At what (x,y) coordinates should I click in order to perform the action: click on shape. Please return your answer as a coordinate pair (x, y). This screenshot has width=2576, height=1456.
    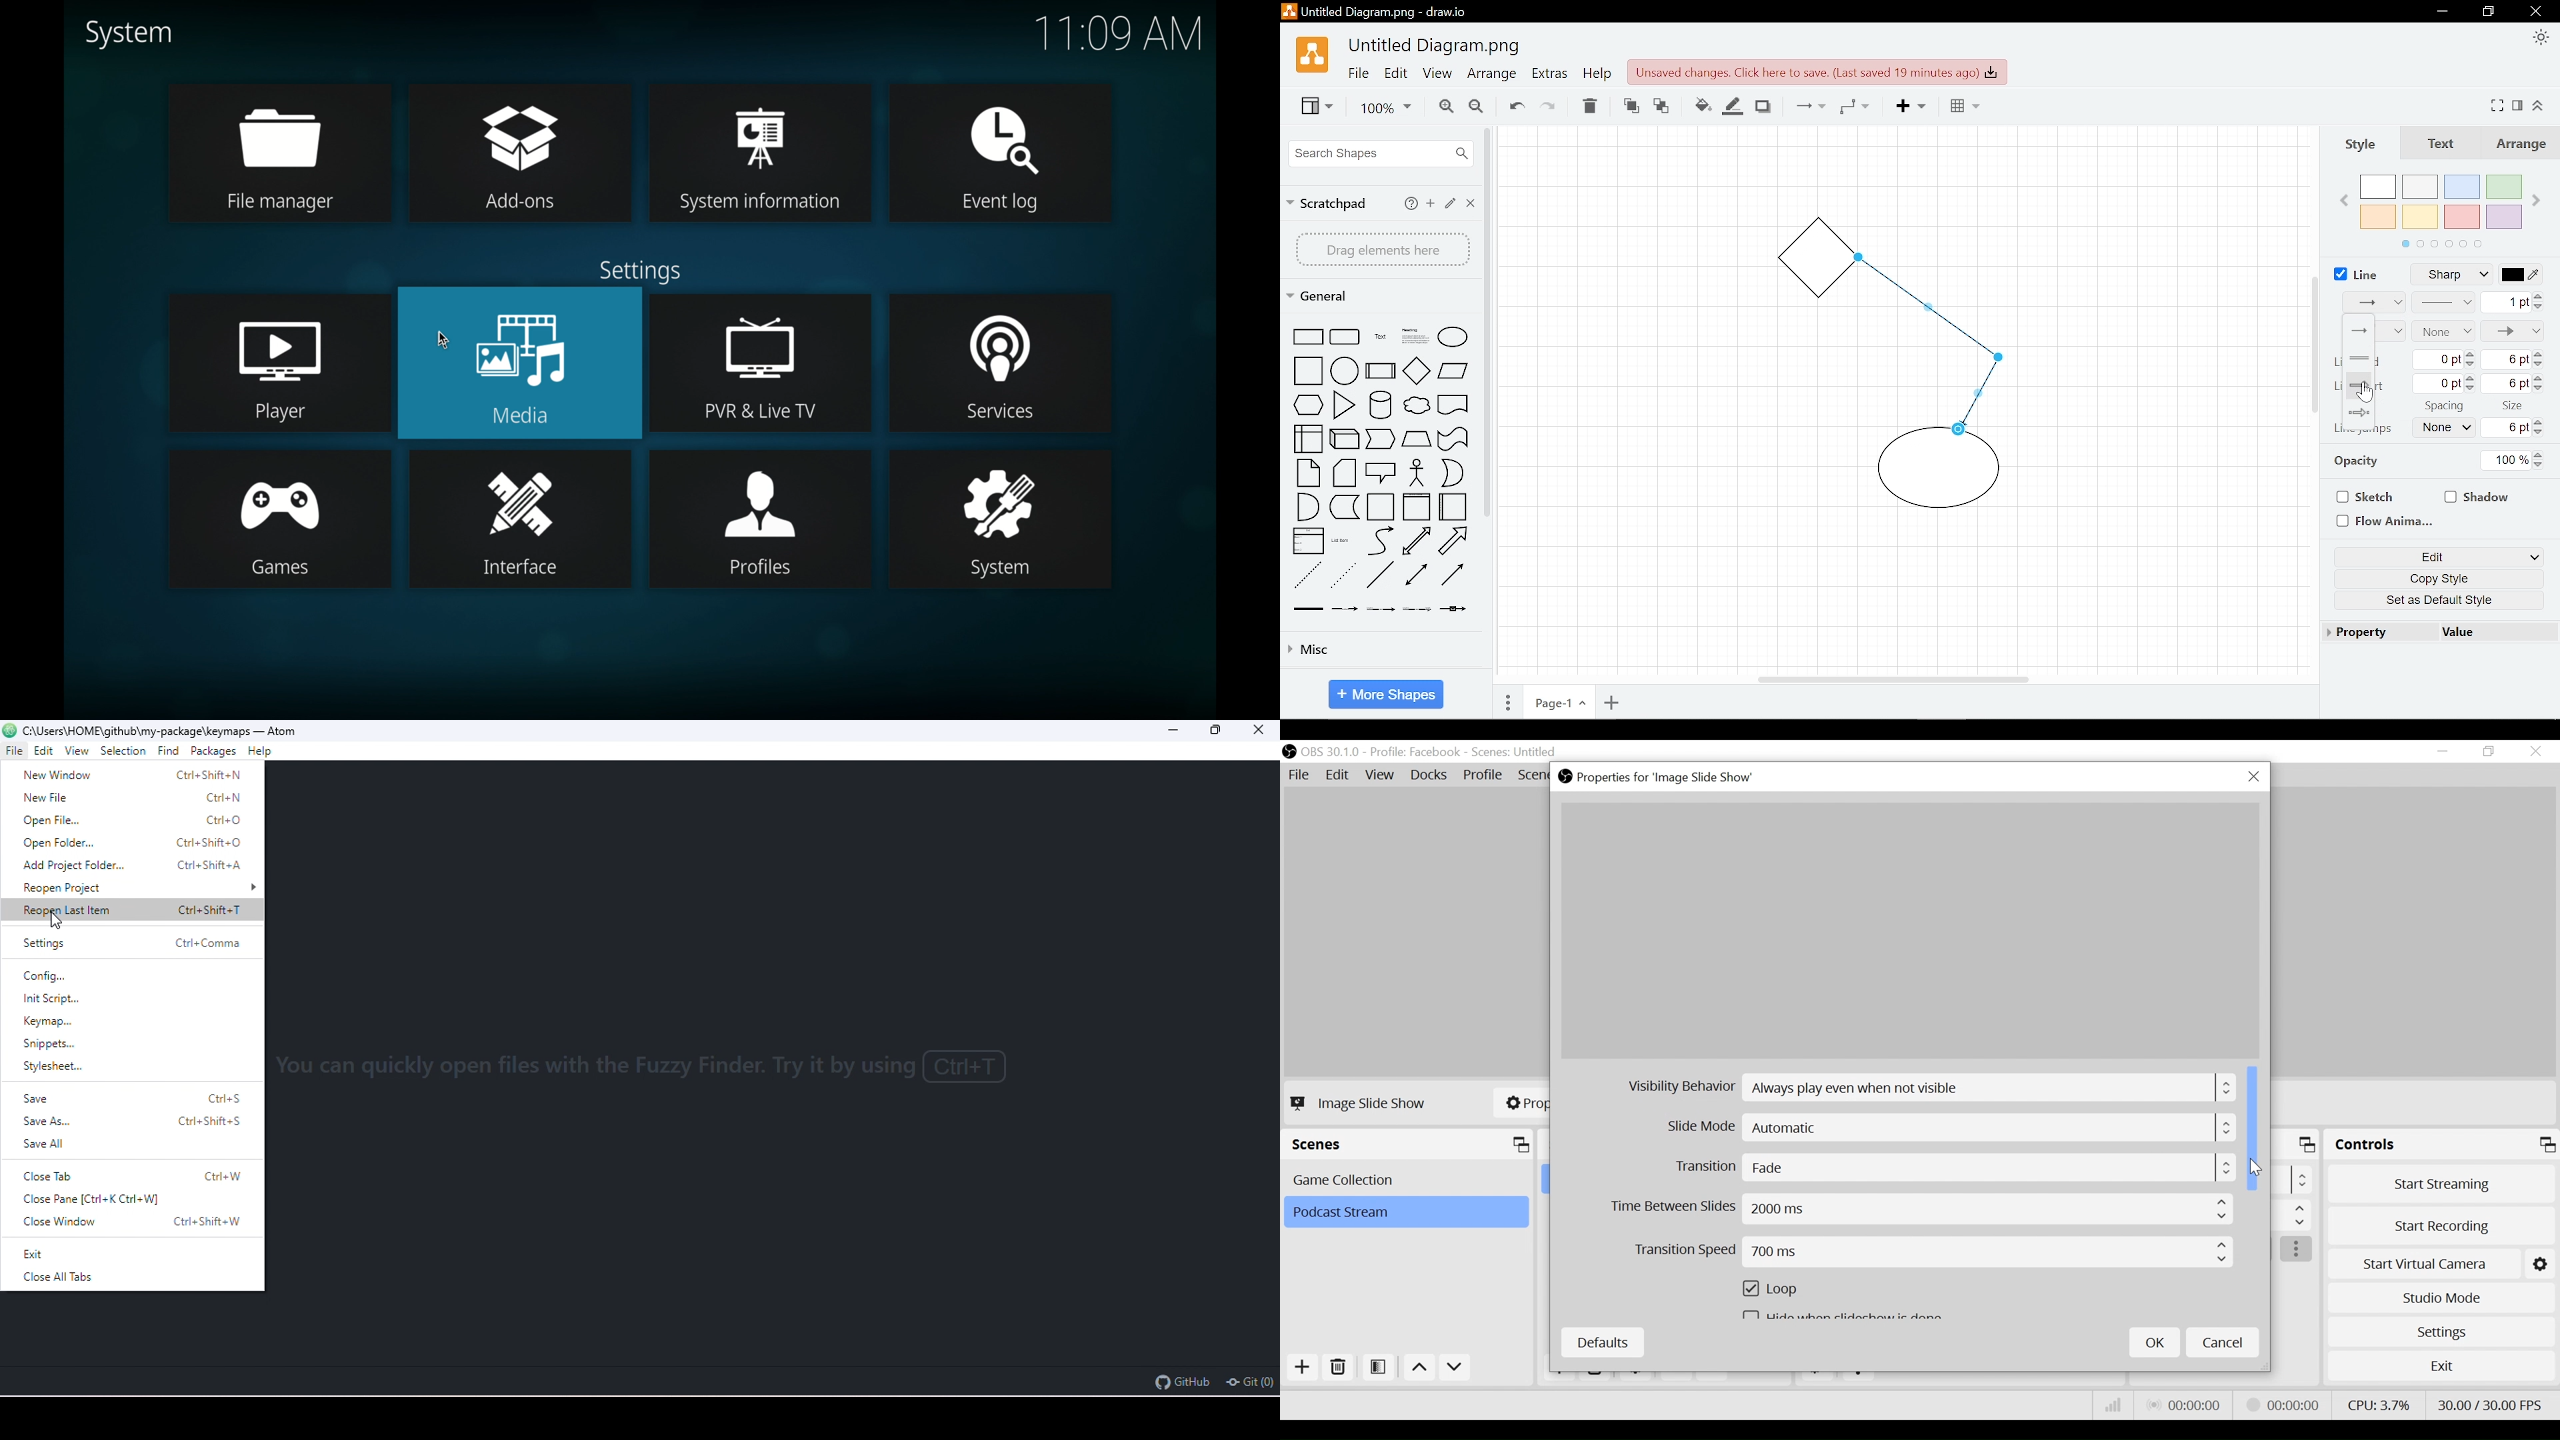
    Looking at the image, I should click on (1382, 405).